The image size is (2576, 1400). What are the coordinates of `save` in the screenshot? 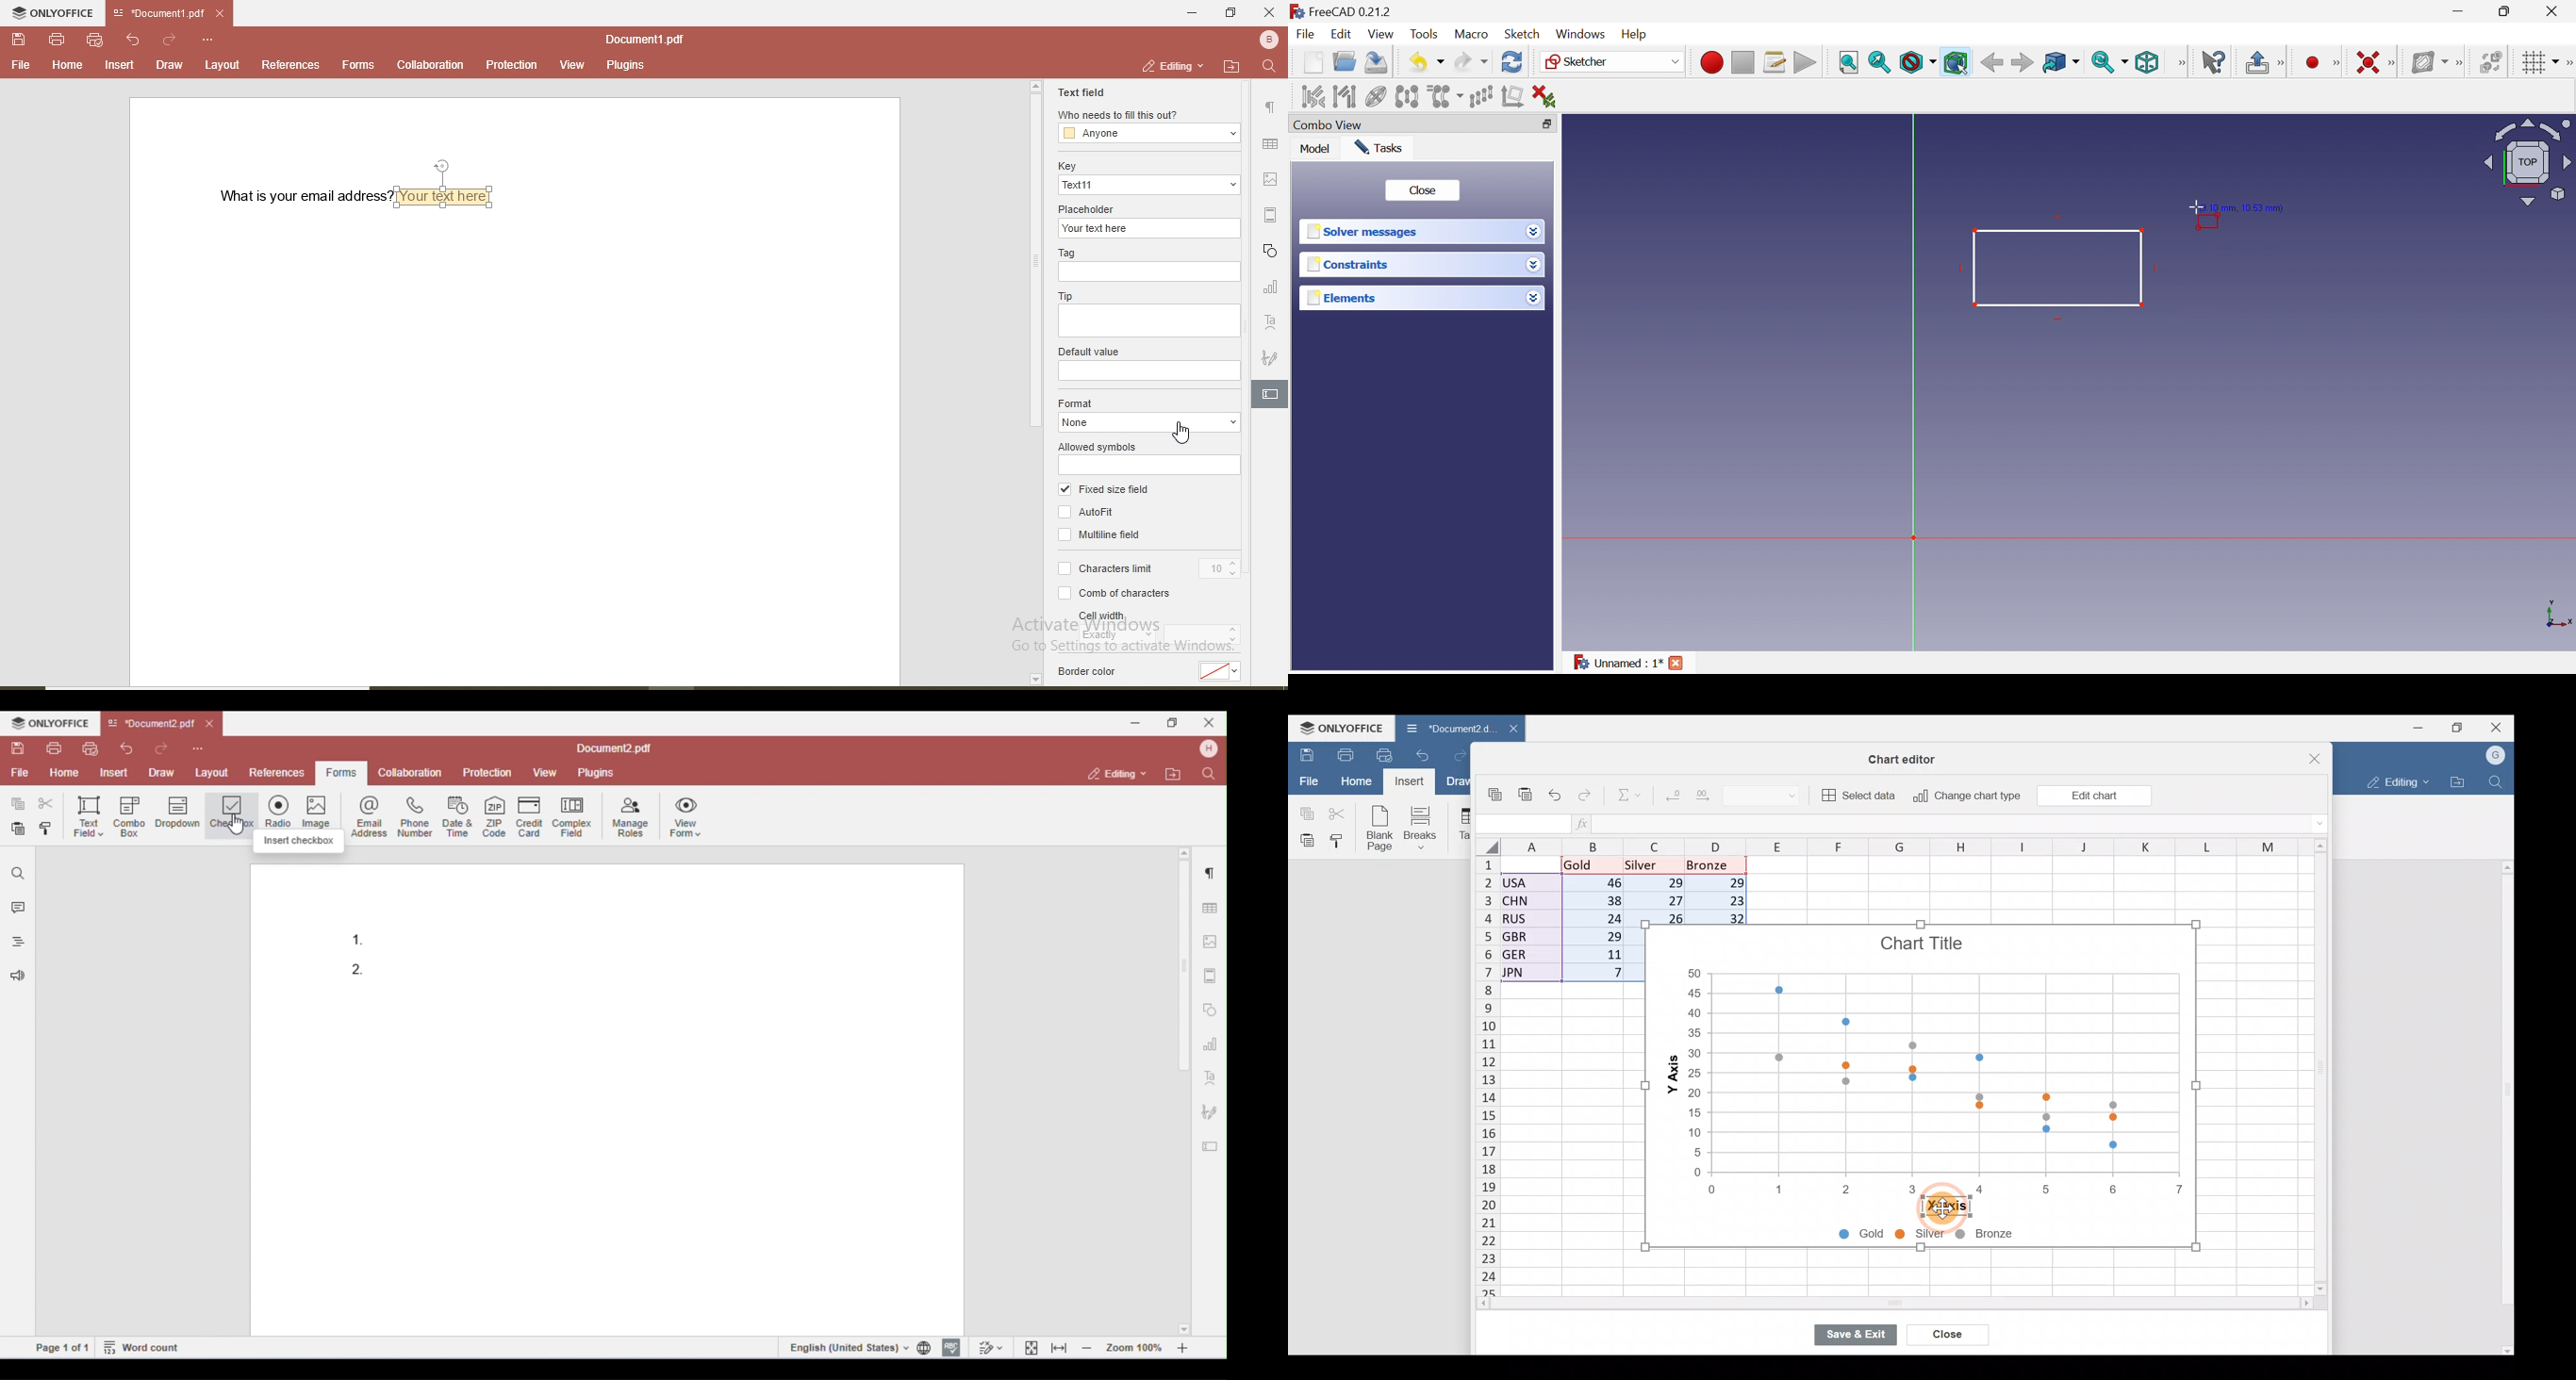 It's located at (21, 41).